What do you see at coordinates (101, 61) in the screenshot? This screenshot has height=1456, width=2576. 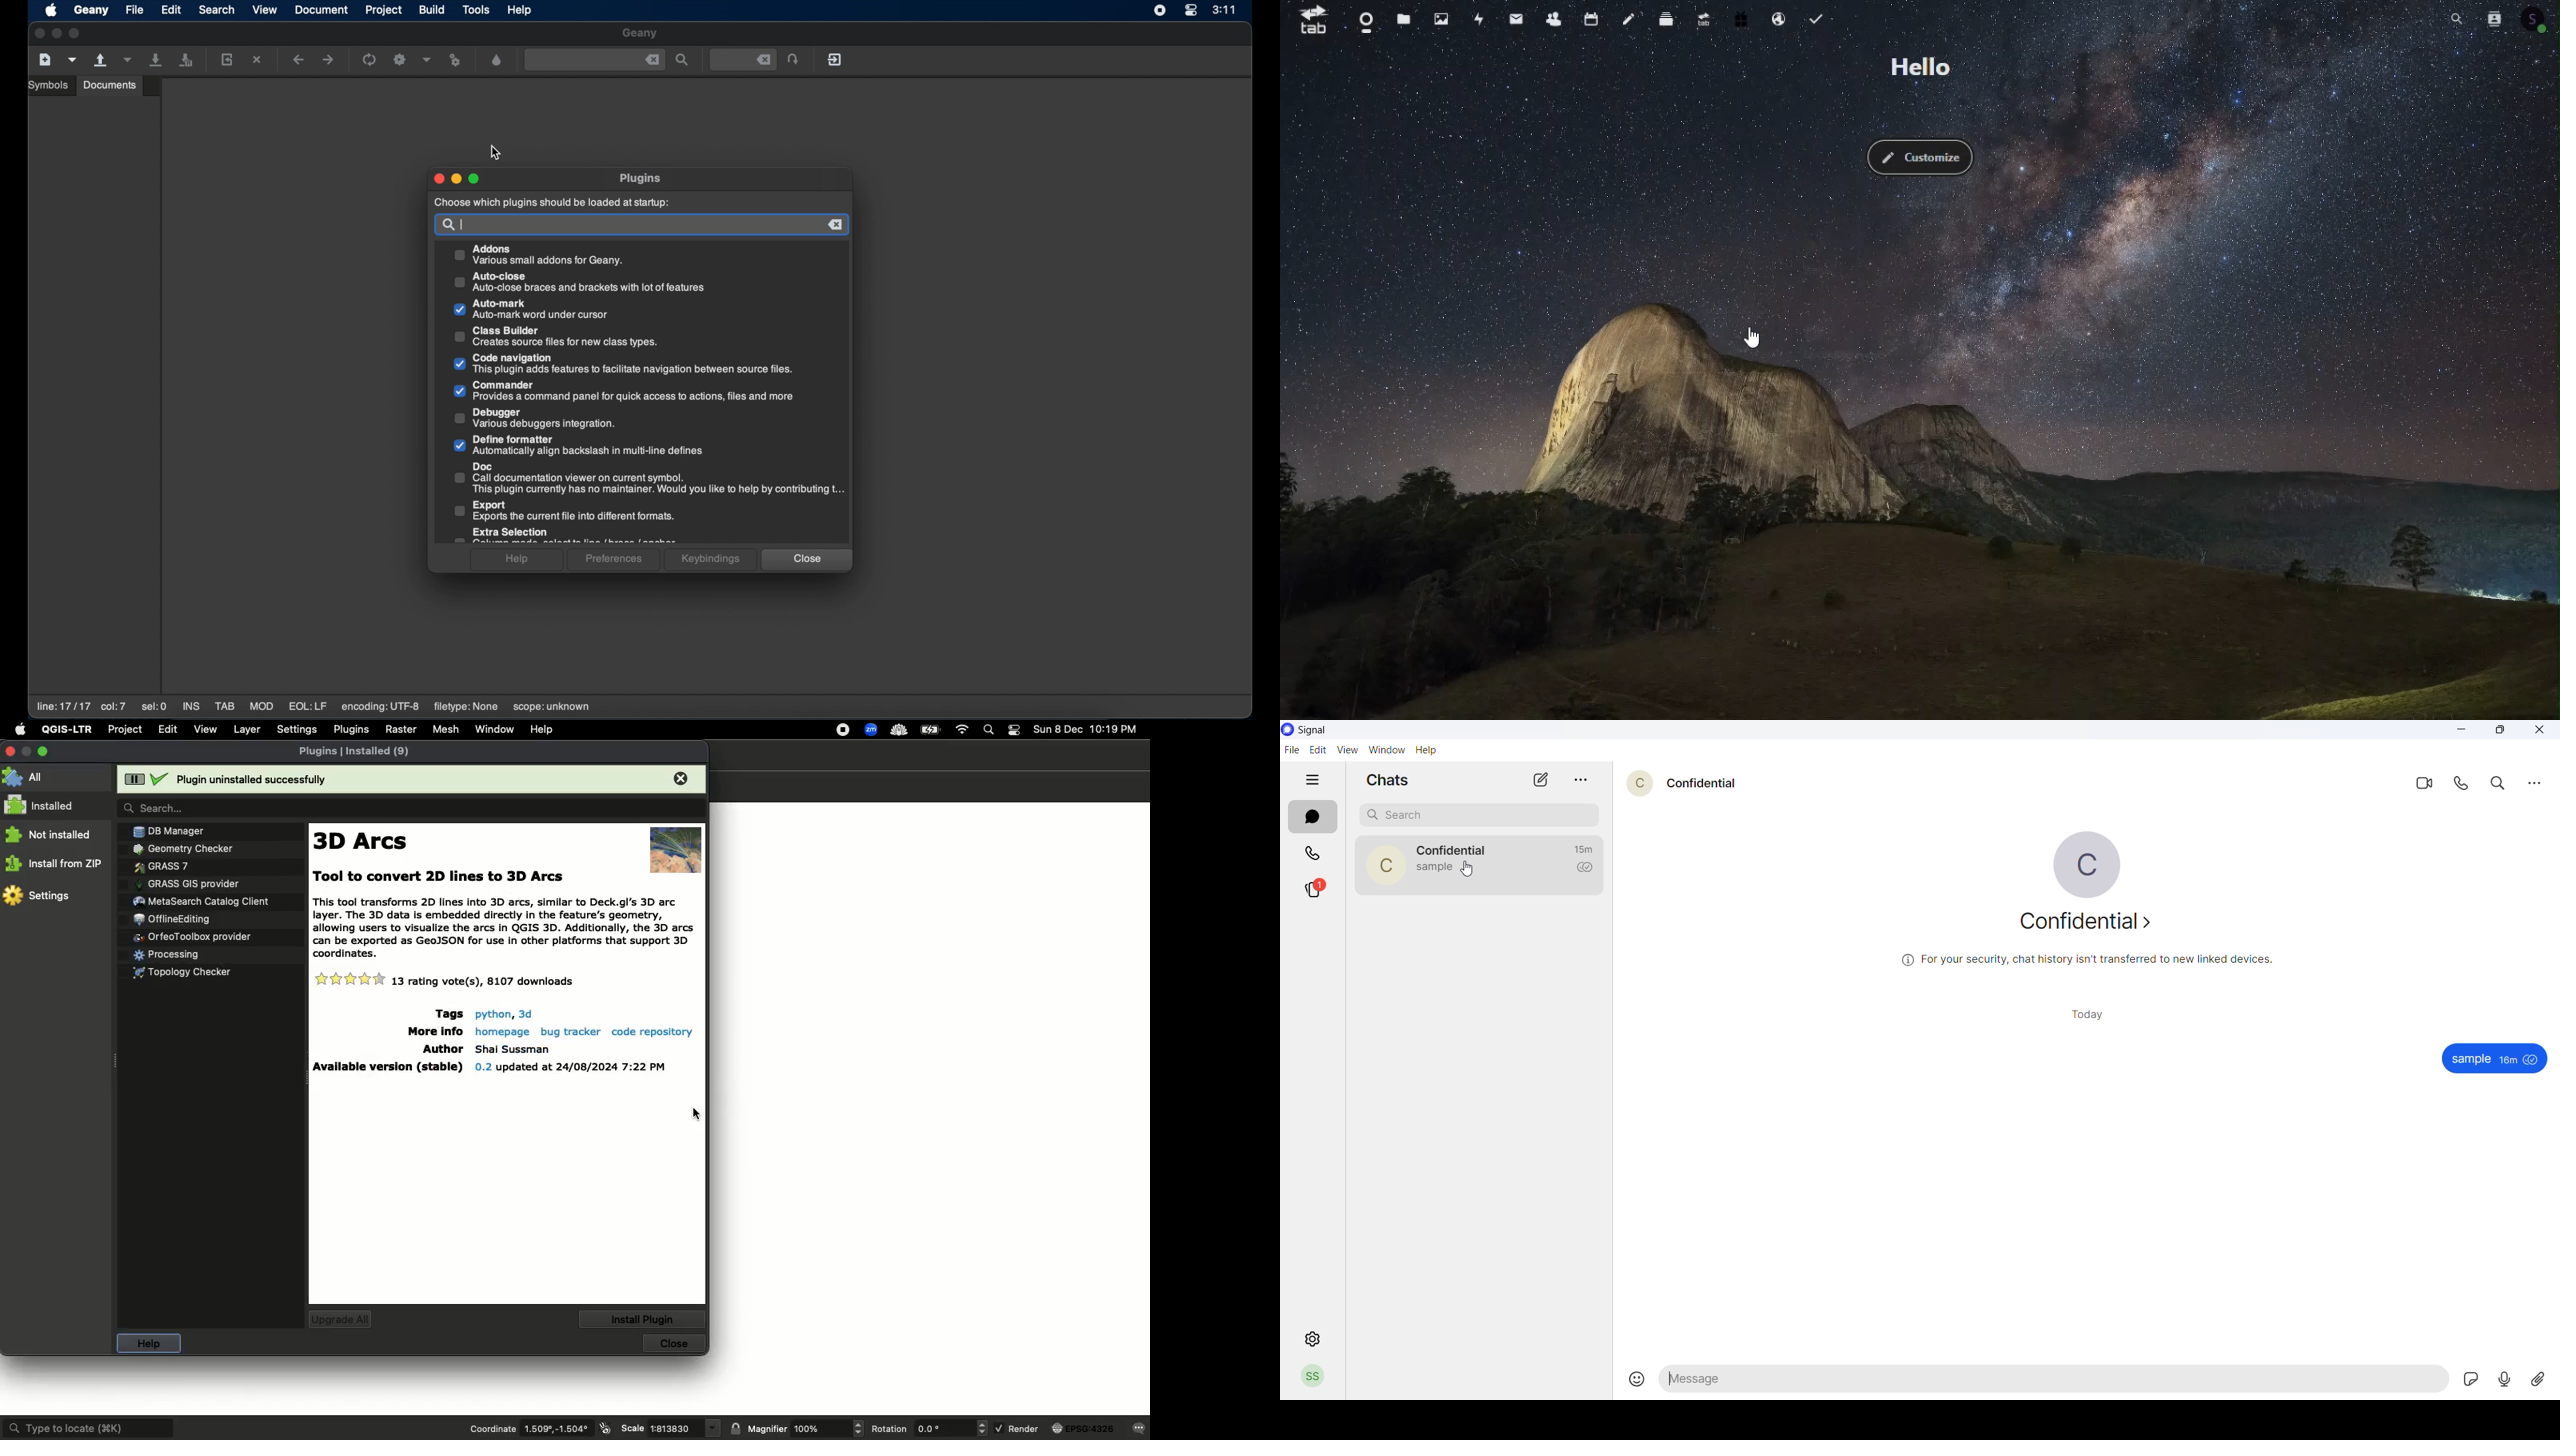 I see `open an existing file` at bounding box center [101, 61].